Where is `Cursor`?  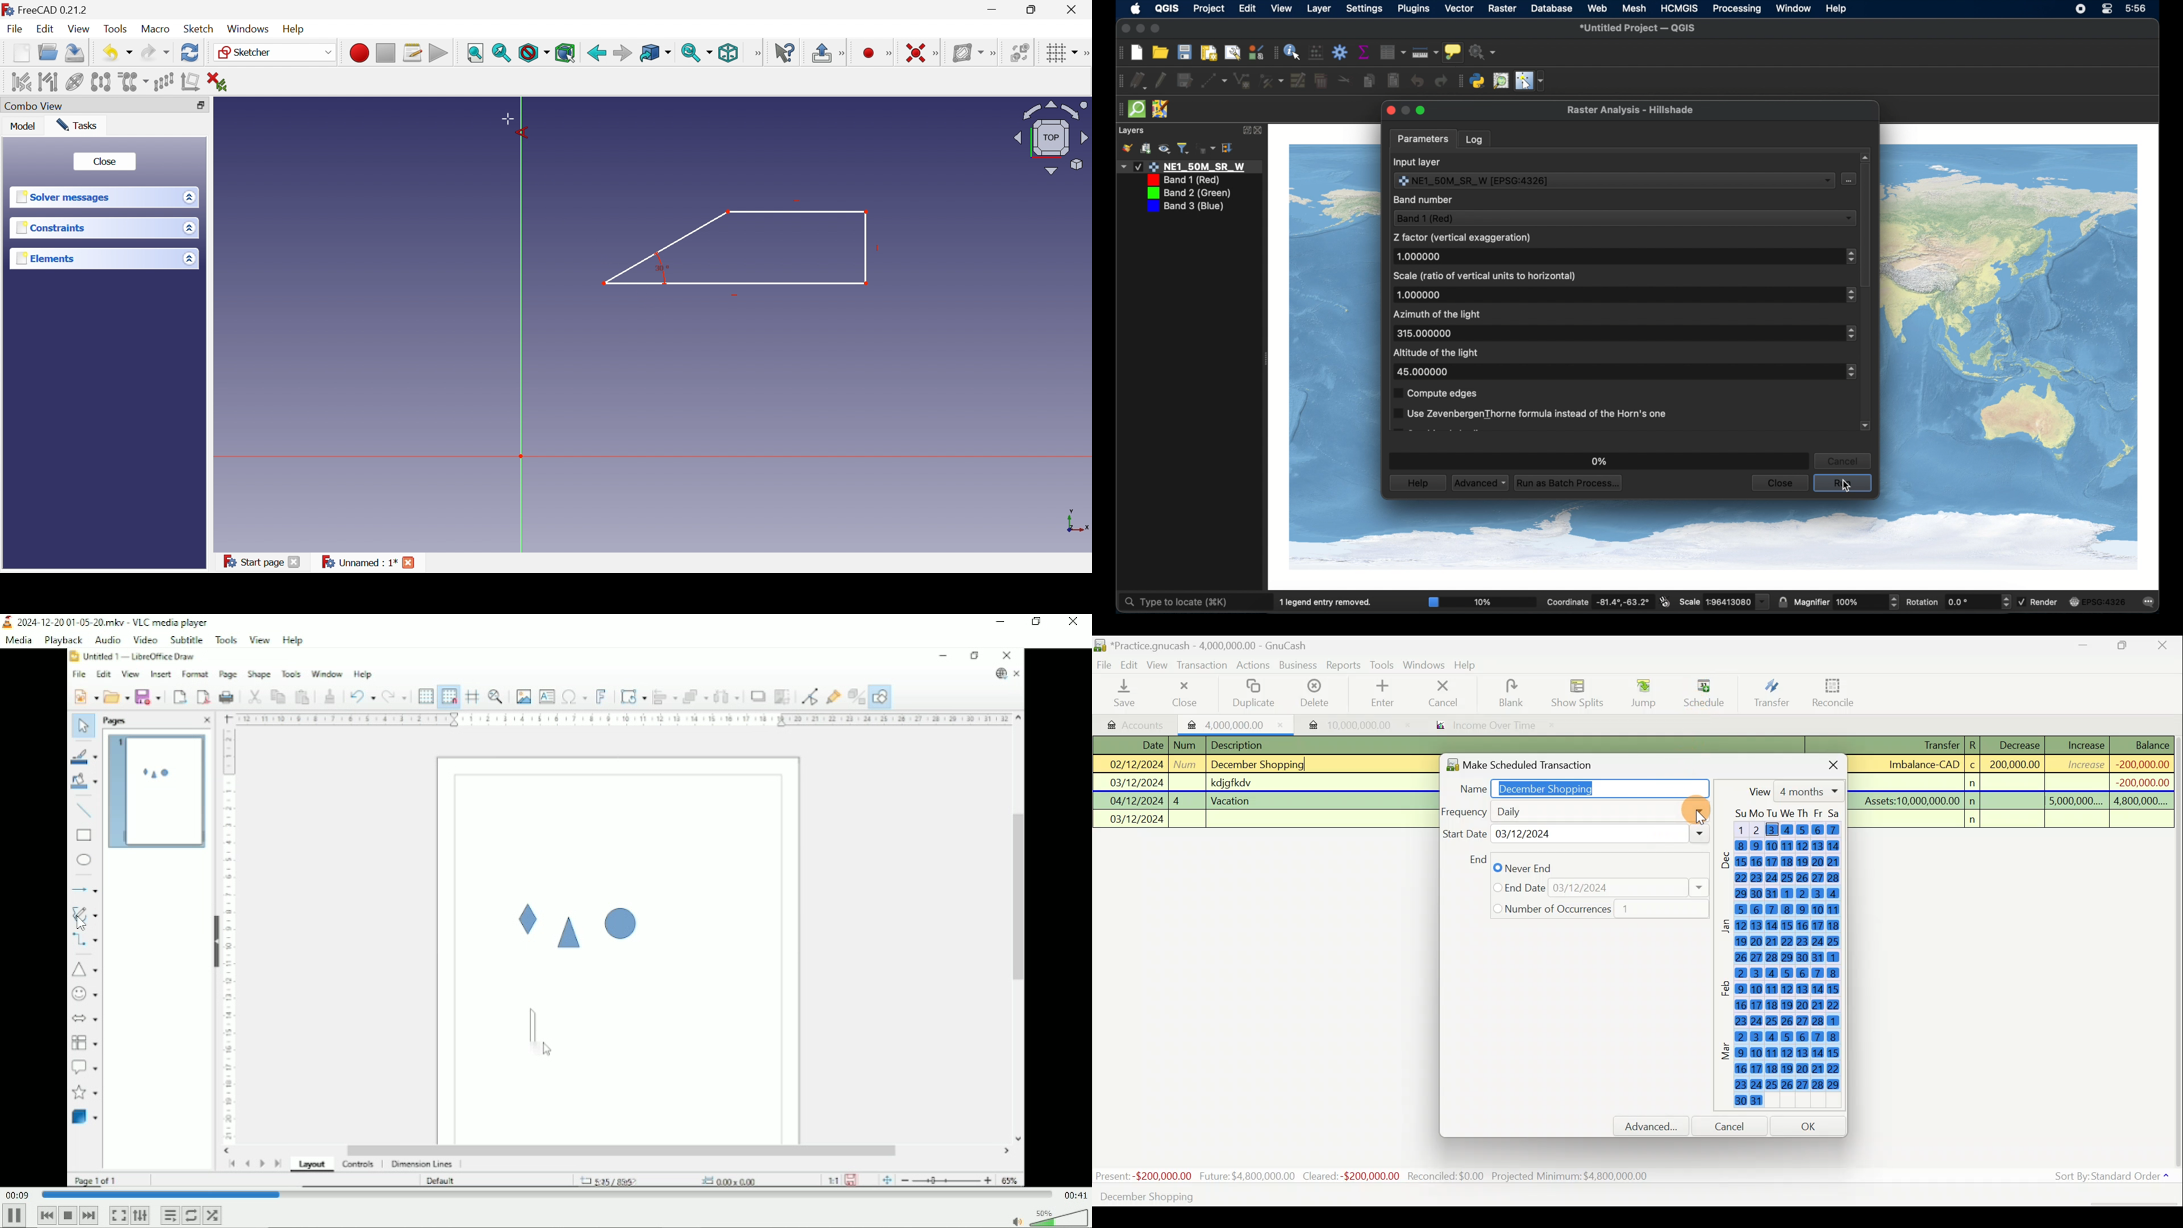 Cursor is located at coordinates (514, 126).